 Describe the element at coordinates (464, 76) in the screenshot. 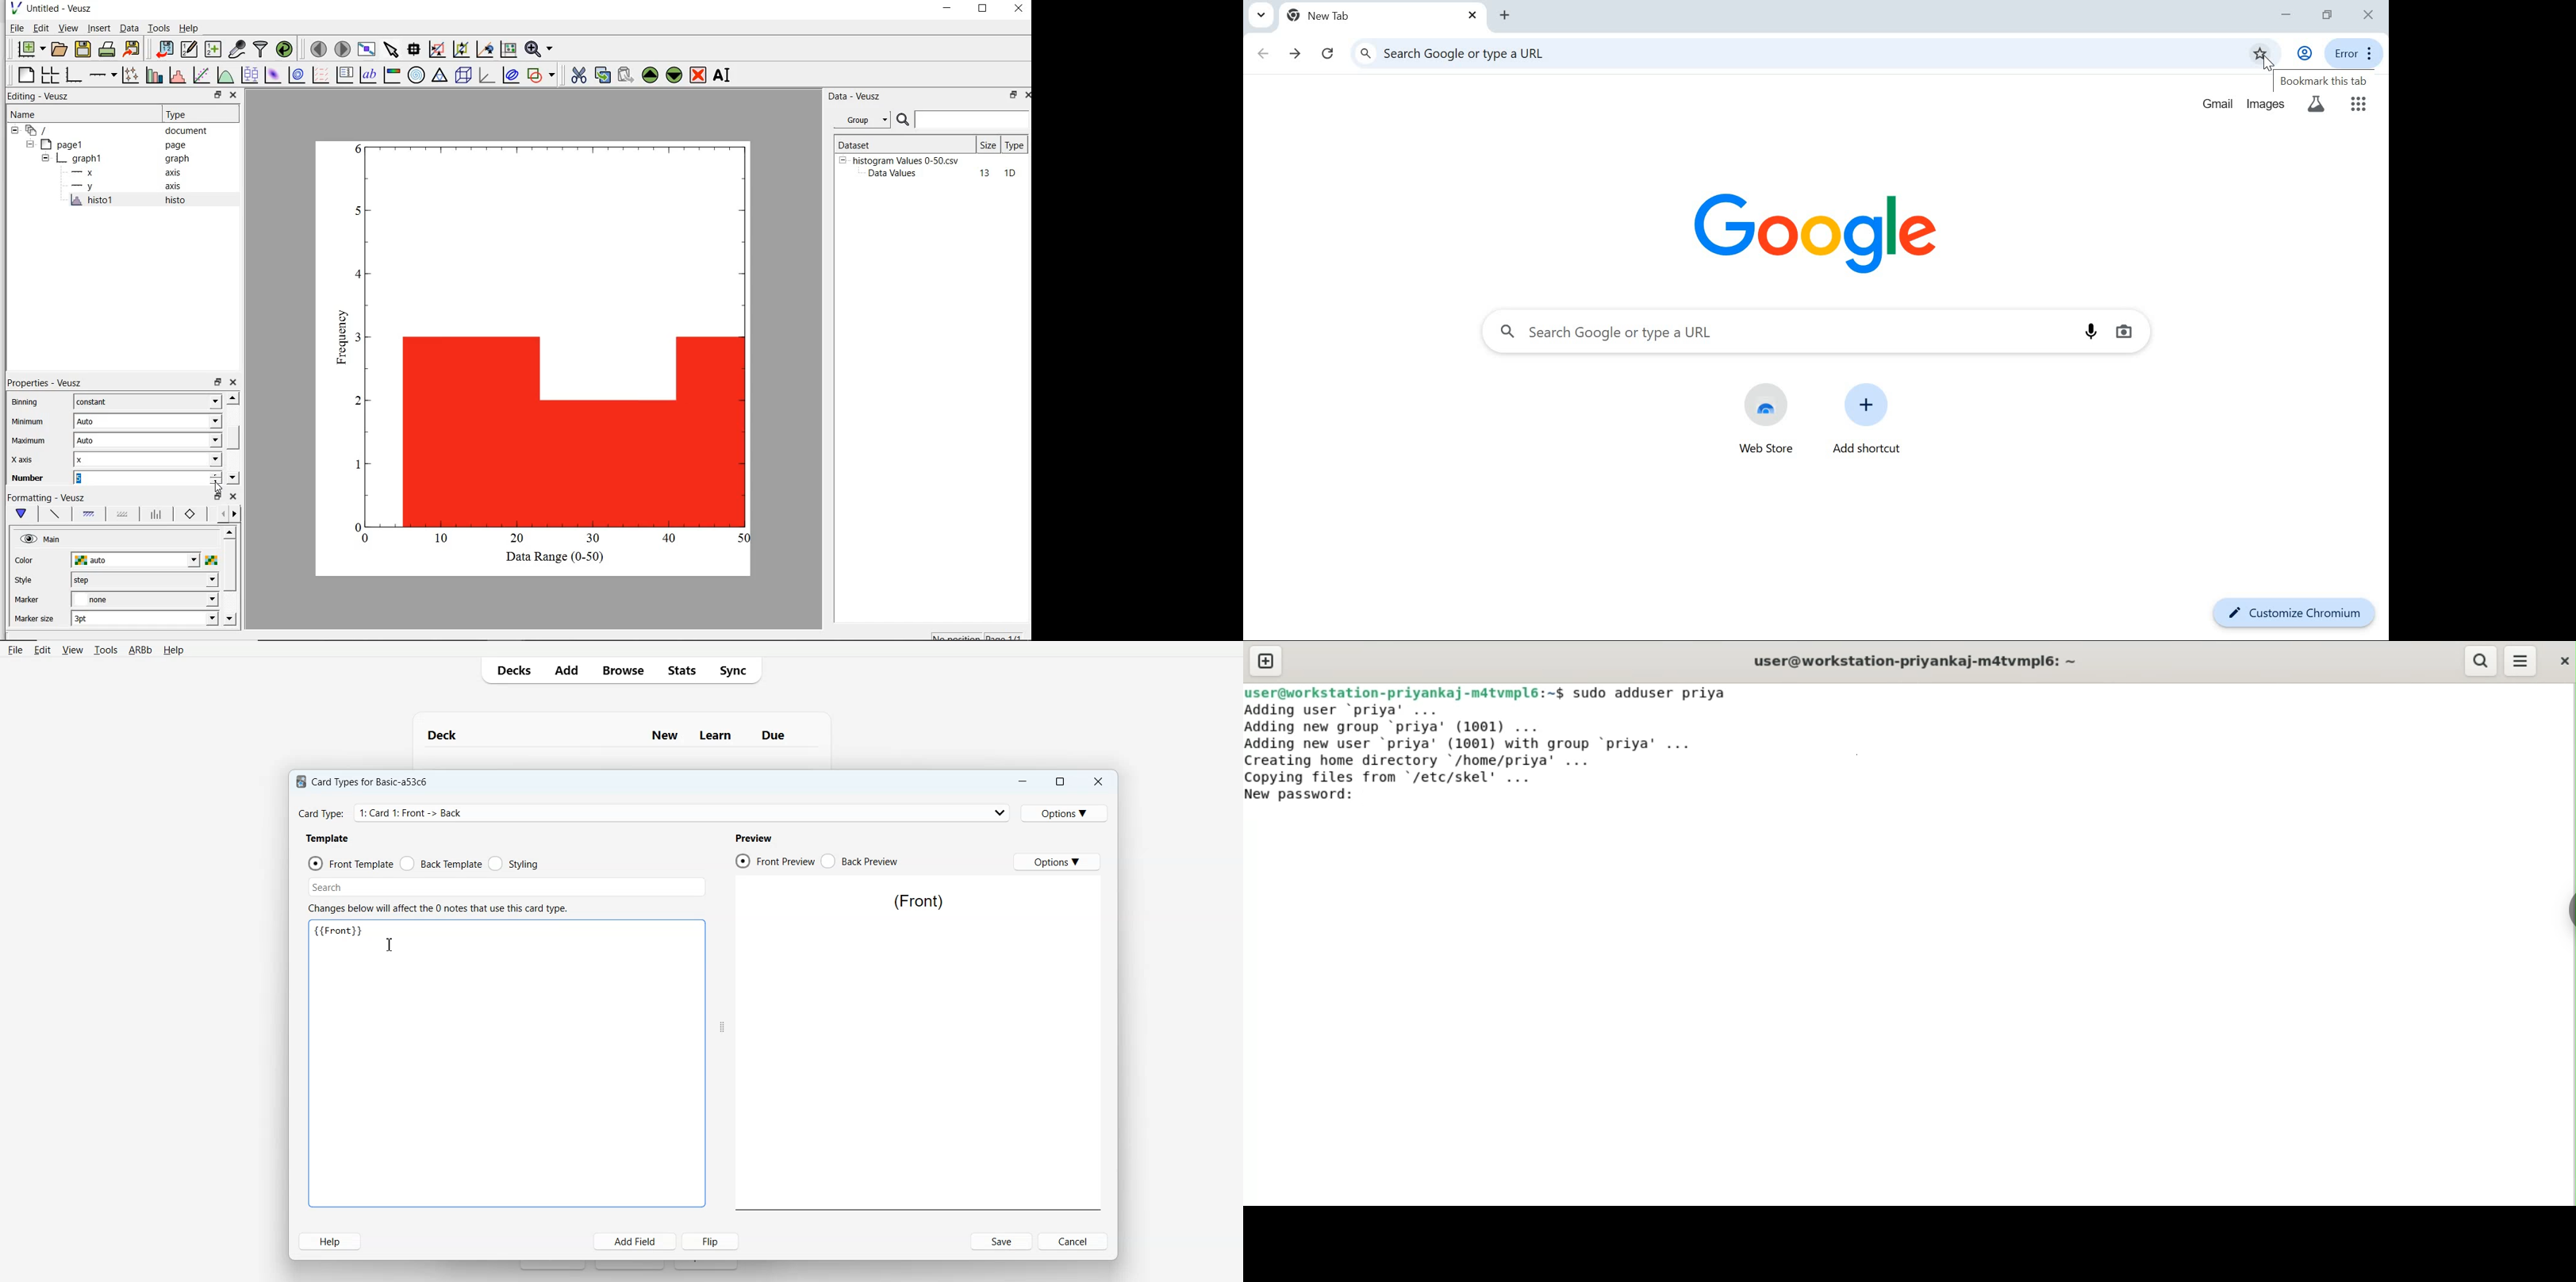

I see `3d scene` at that location.